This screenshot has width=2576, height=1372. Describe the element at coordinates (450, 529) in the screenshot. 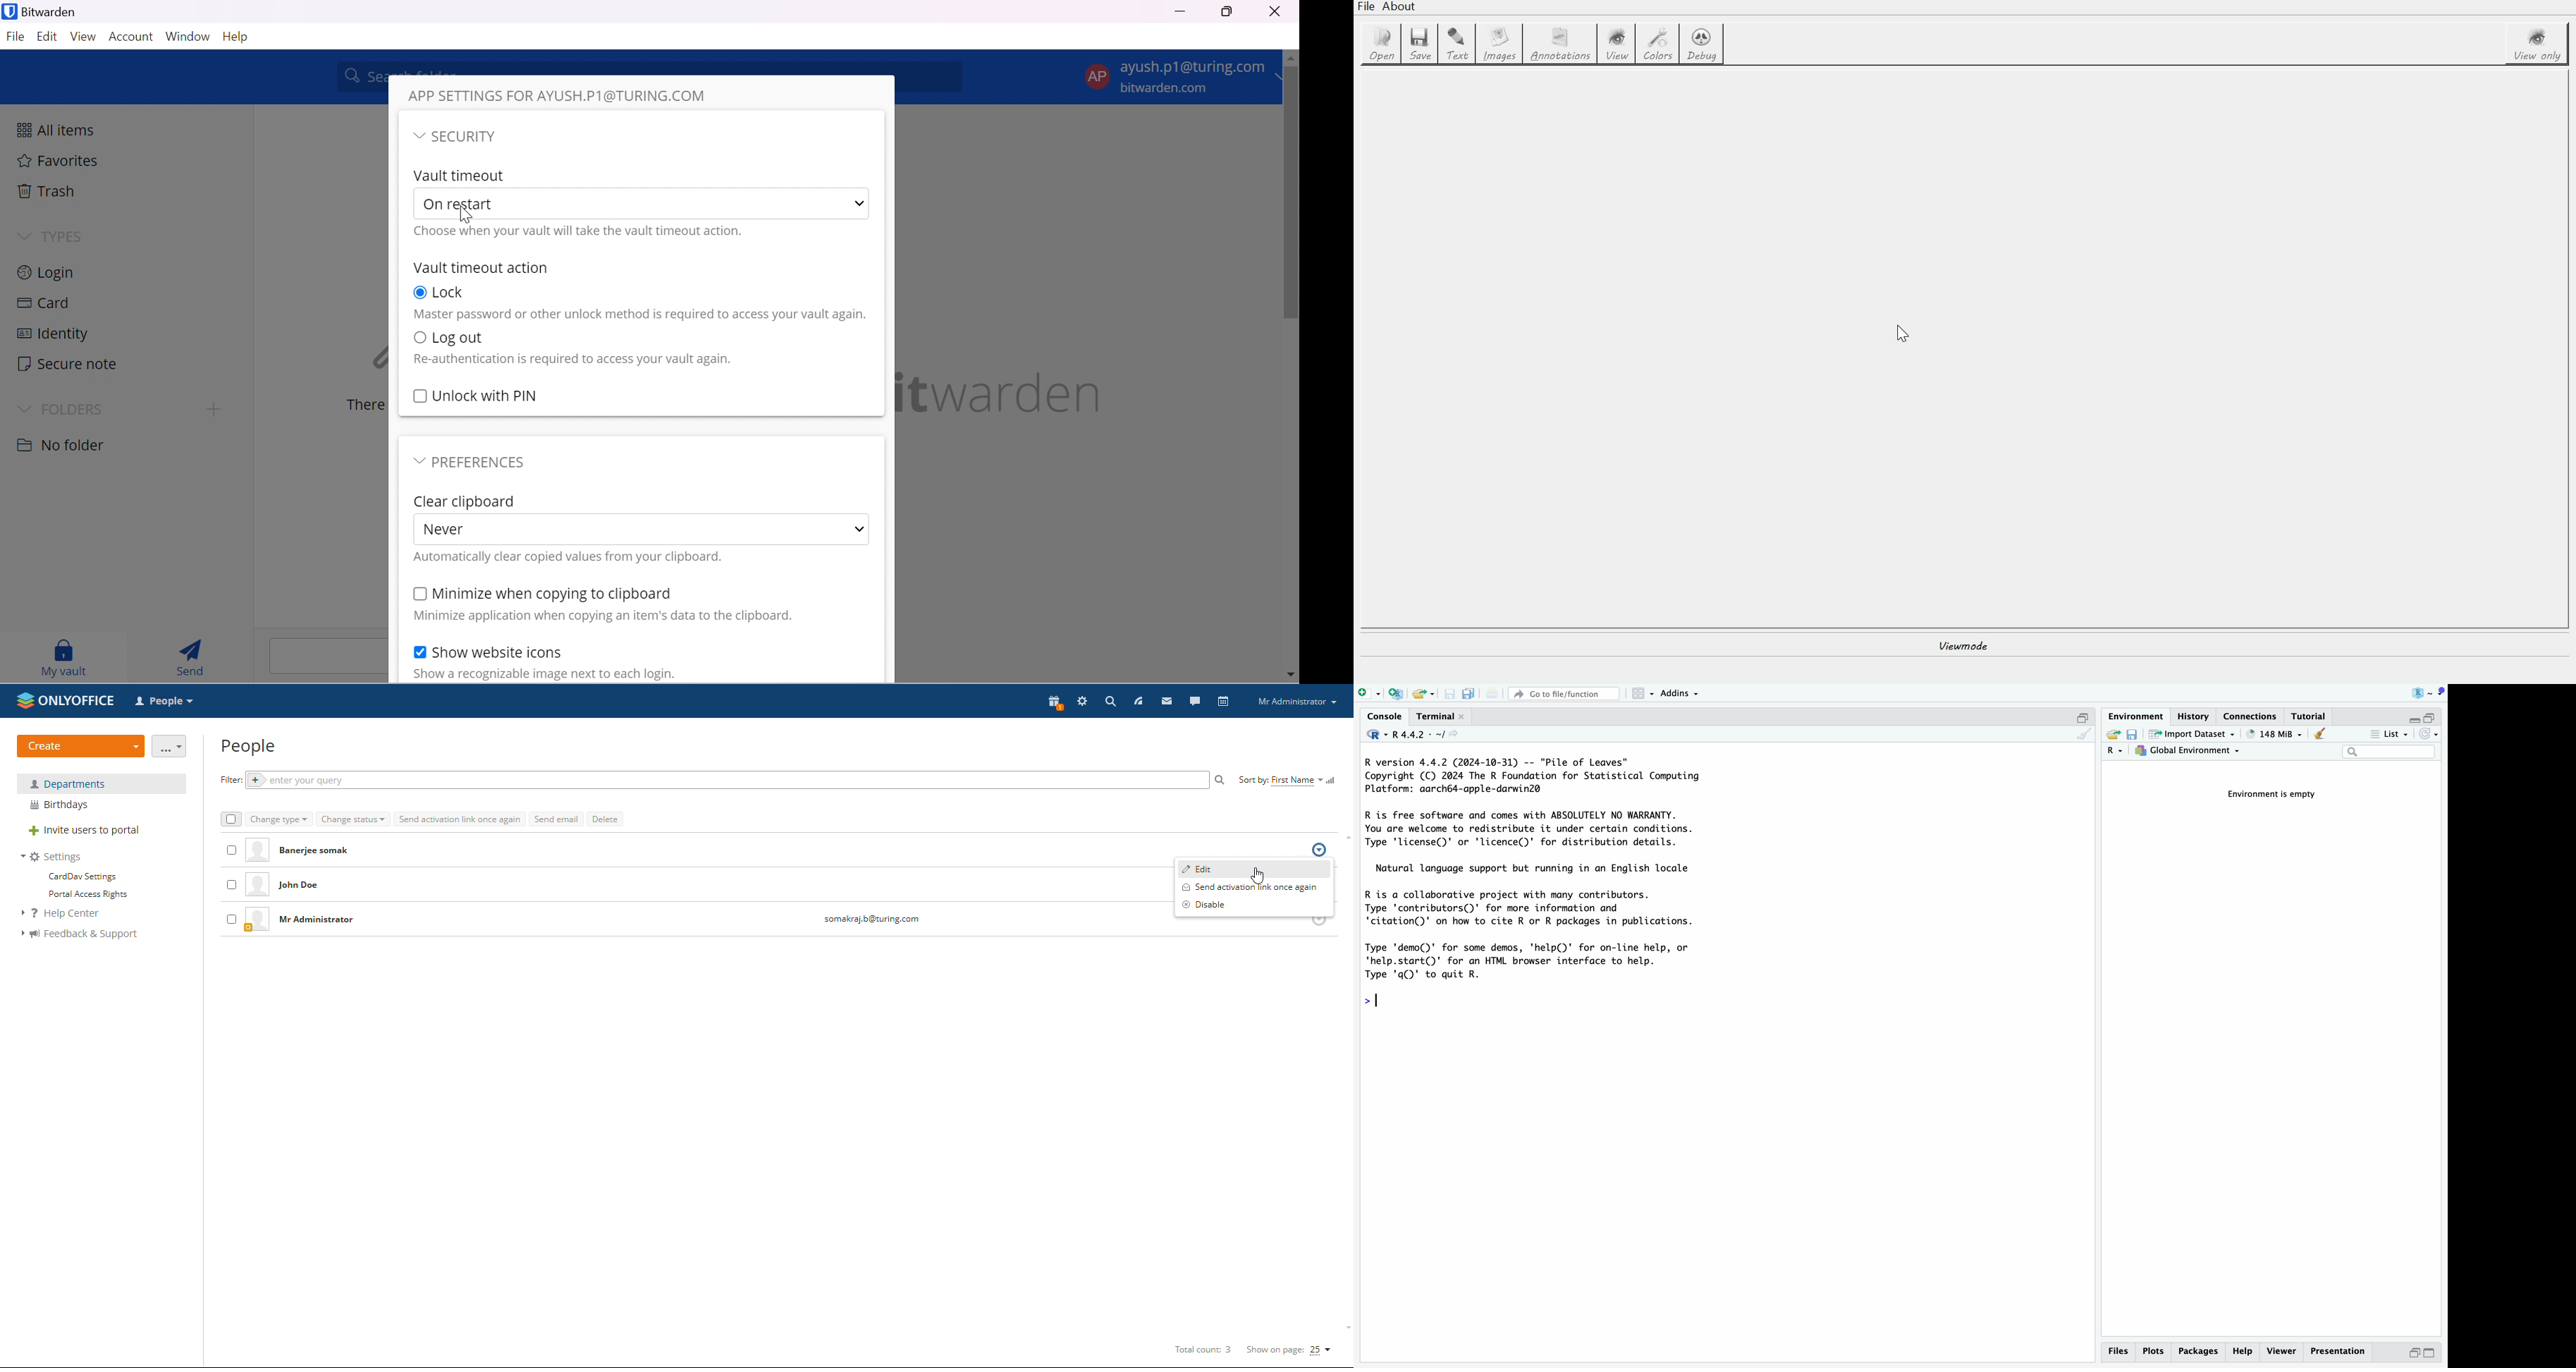

I see `Never` at that location.